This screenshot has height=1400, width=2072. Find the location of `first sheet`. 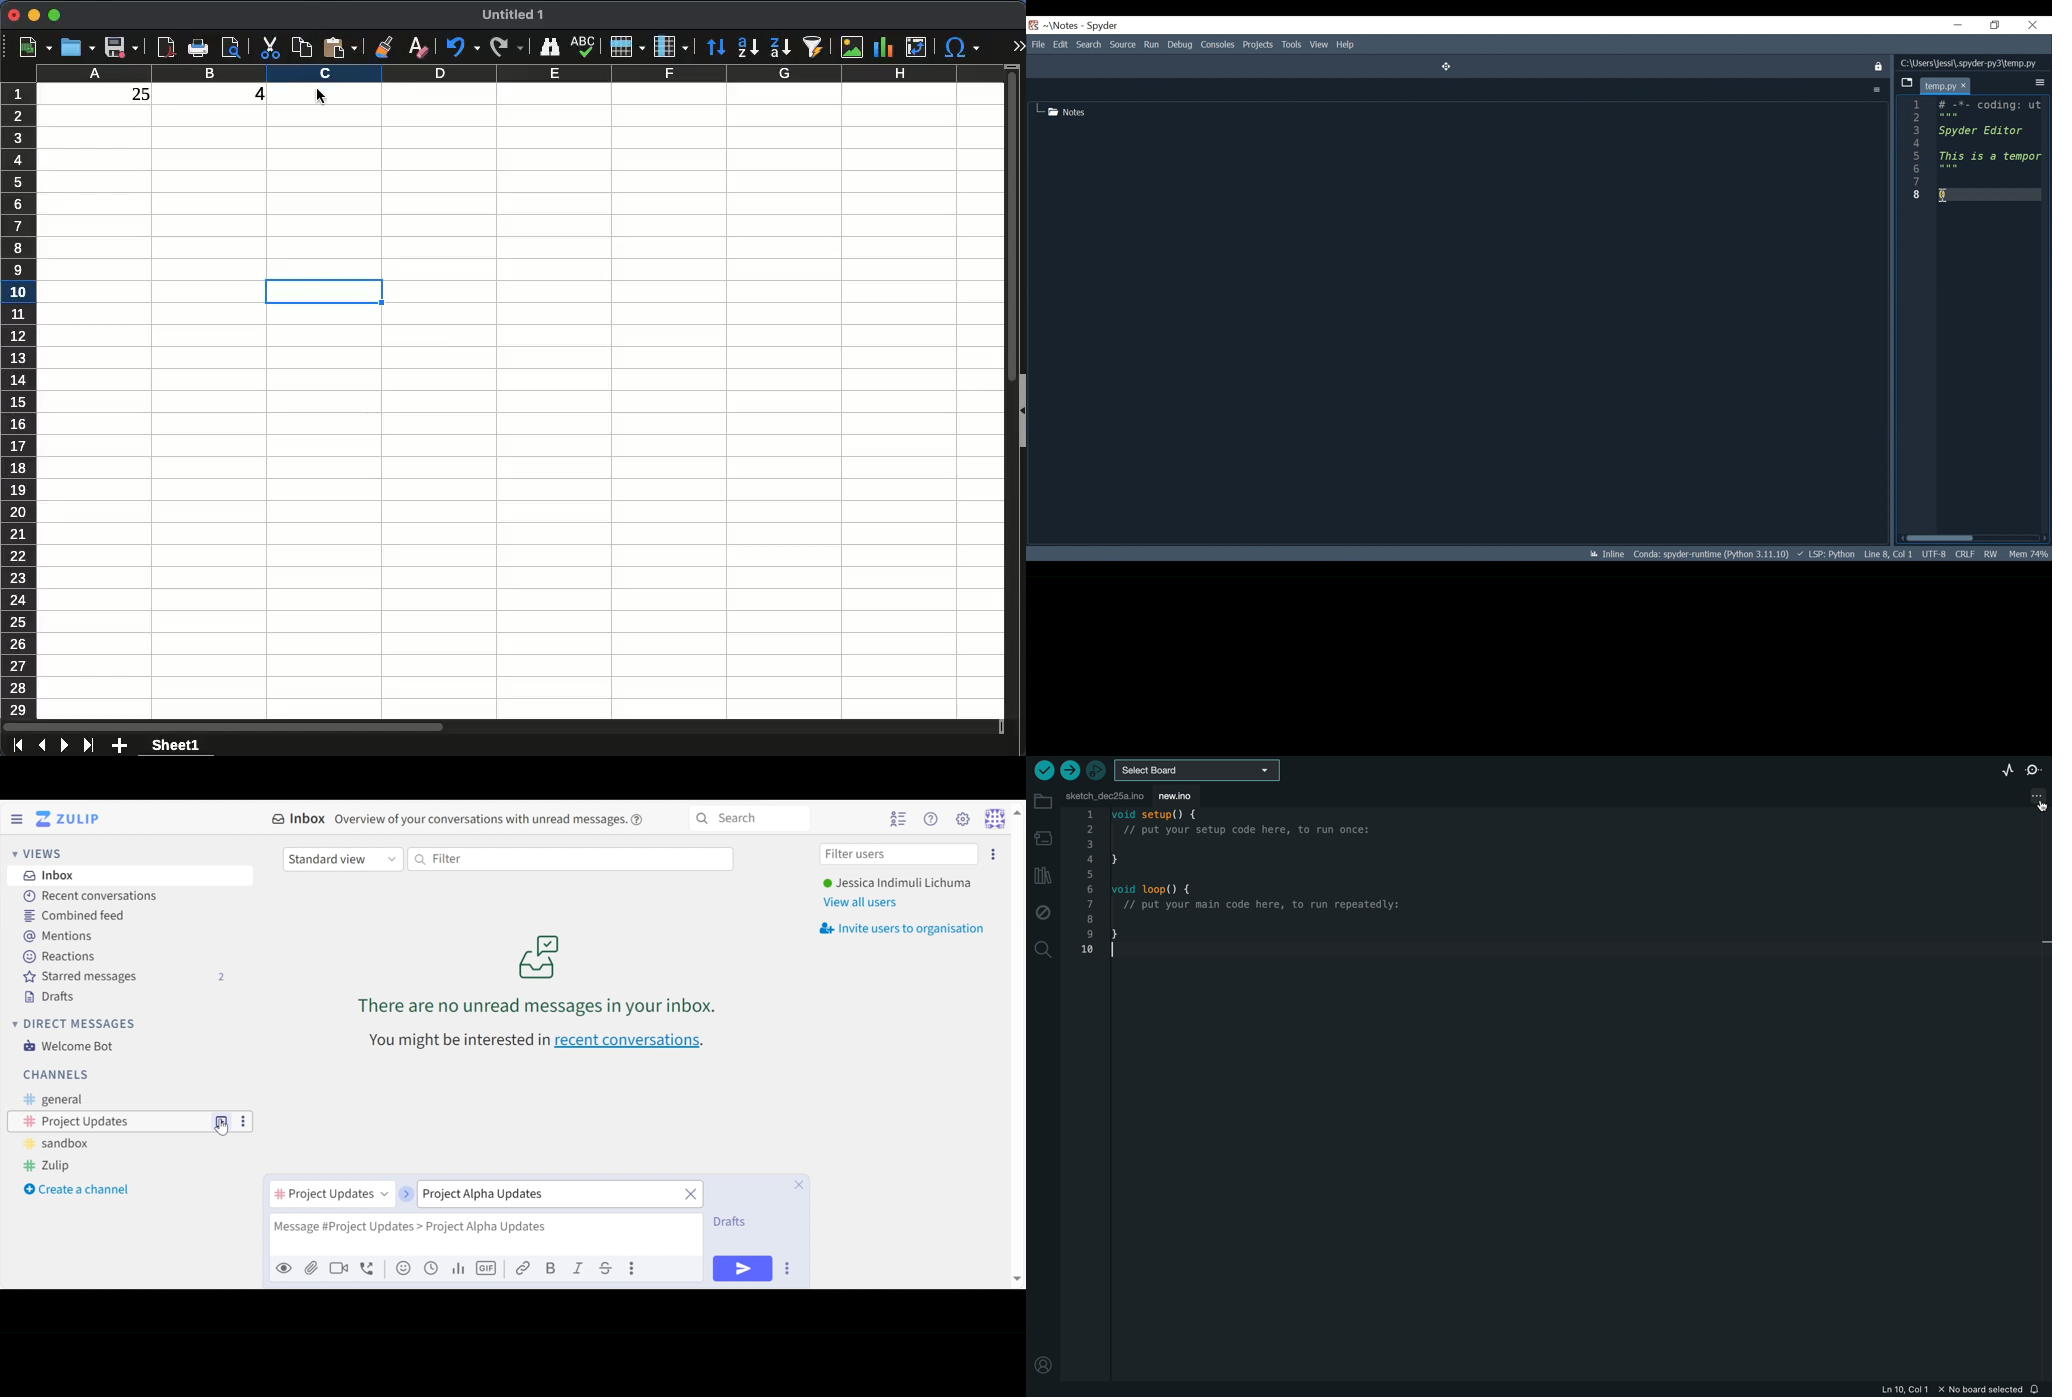

first sheet is located at coordinates (19, 745).